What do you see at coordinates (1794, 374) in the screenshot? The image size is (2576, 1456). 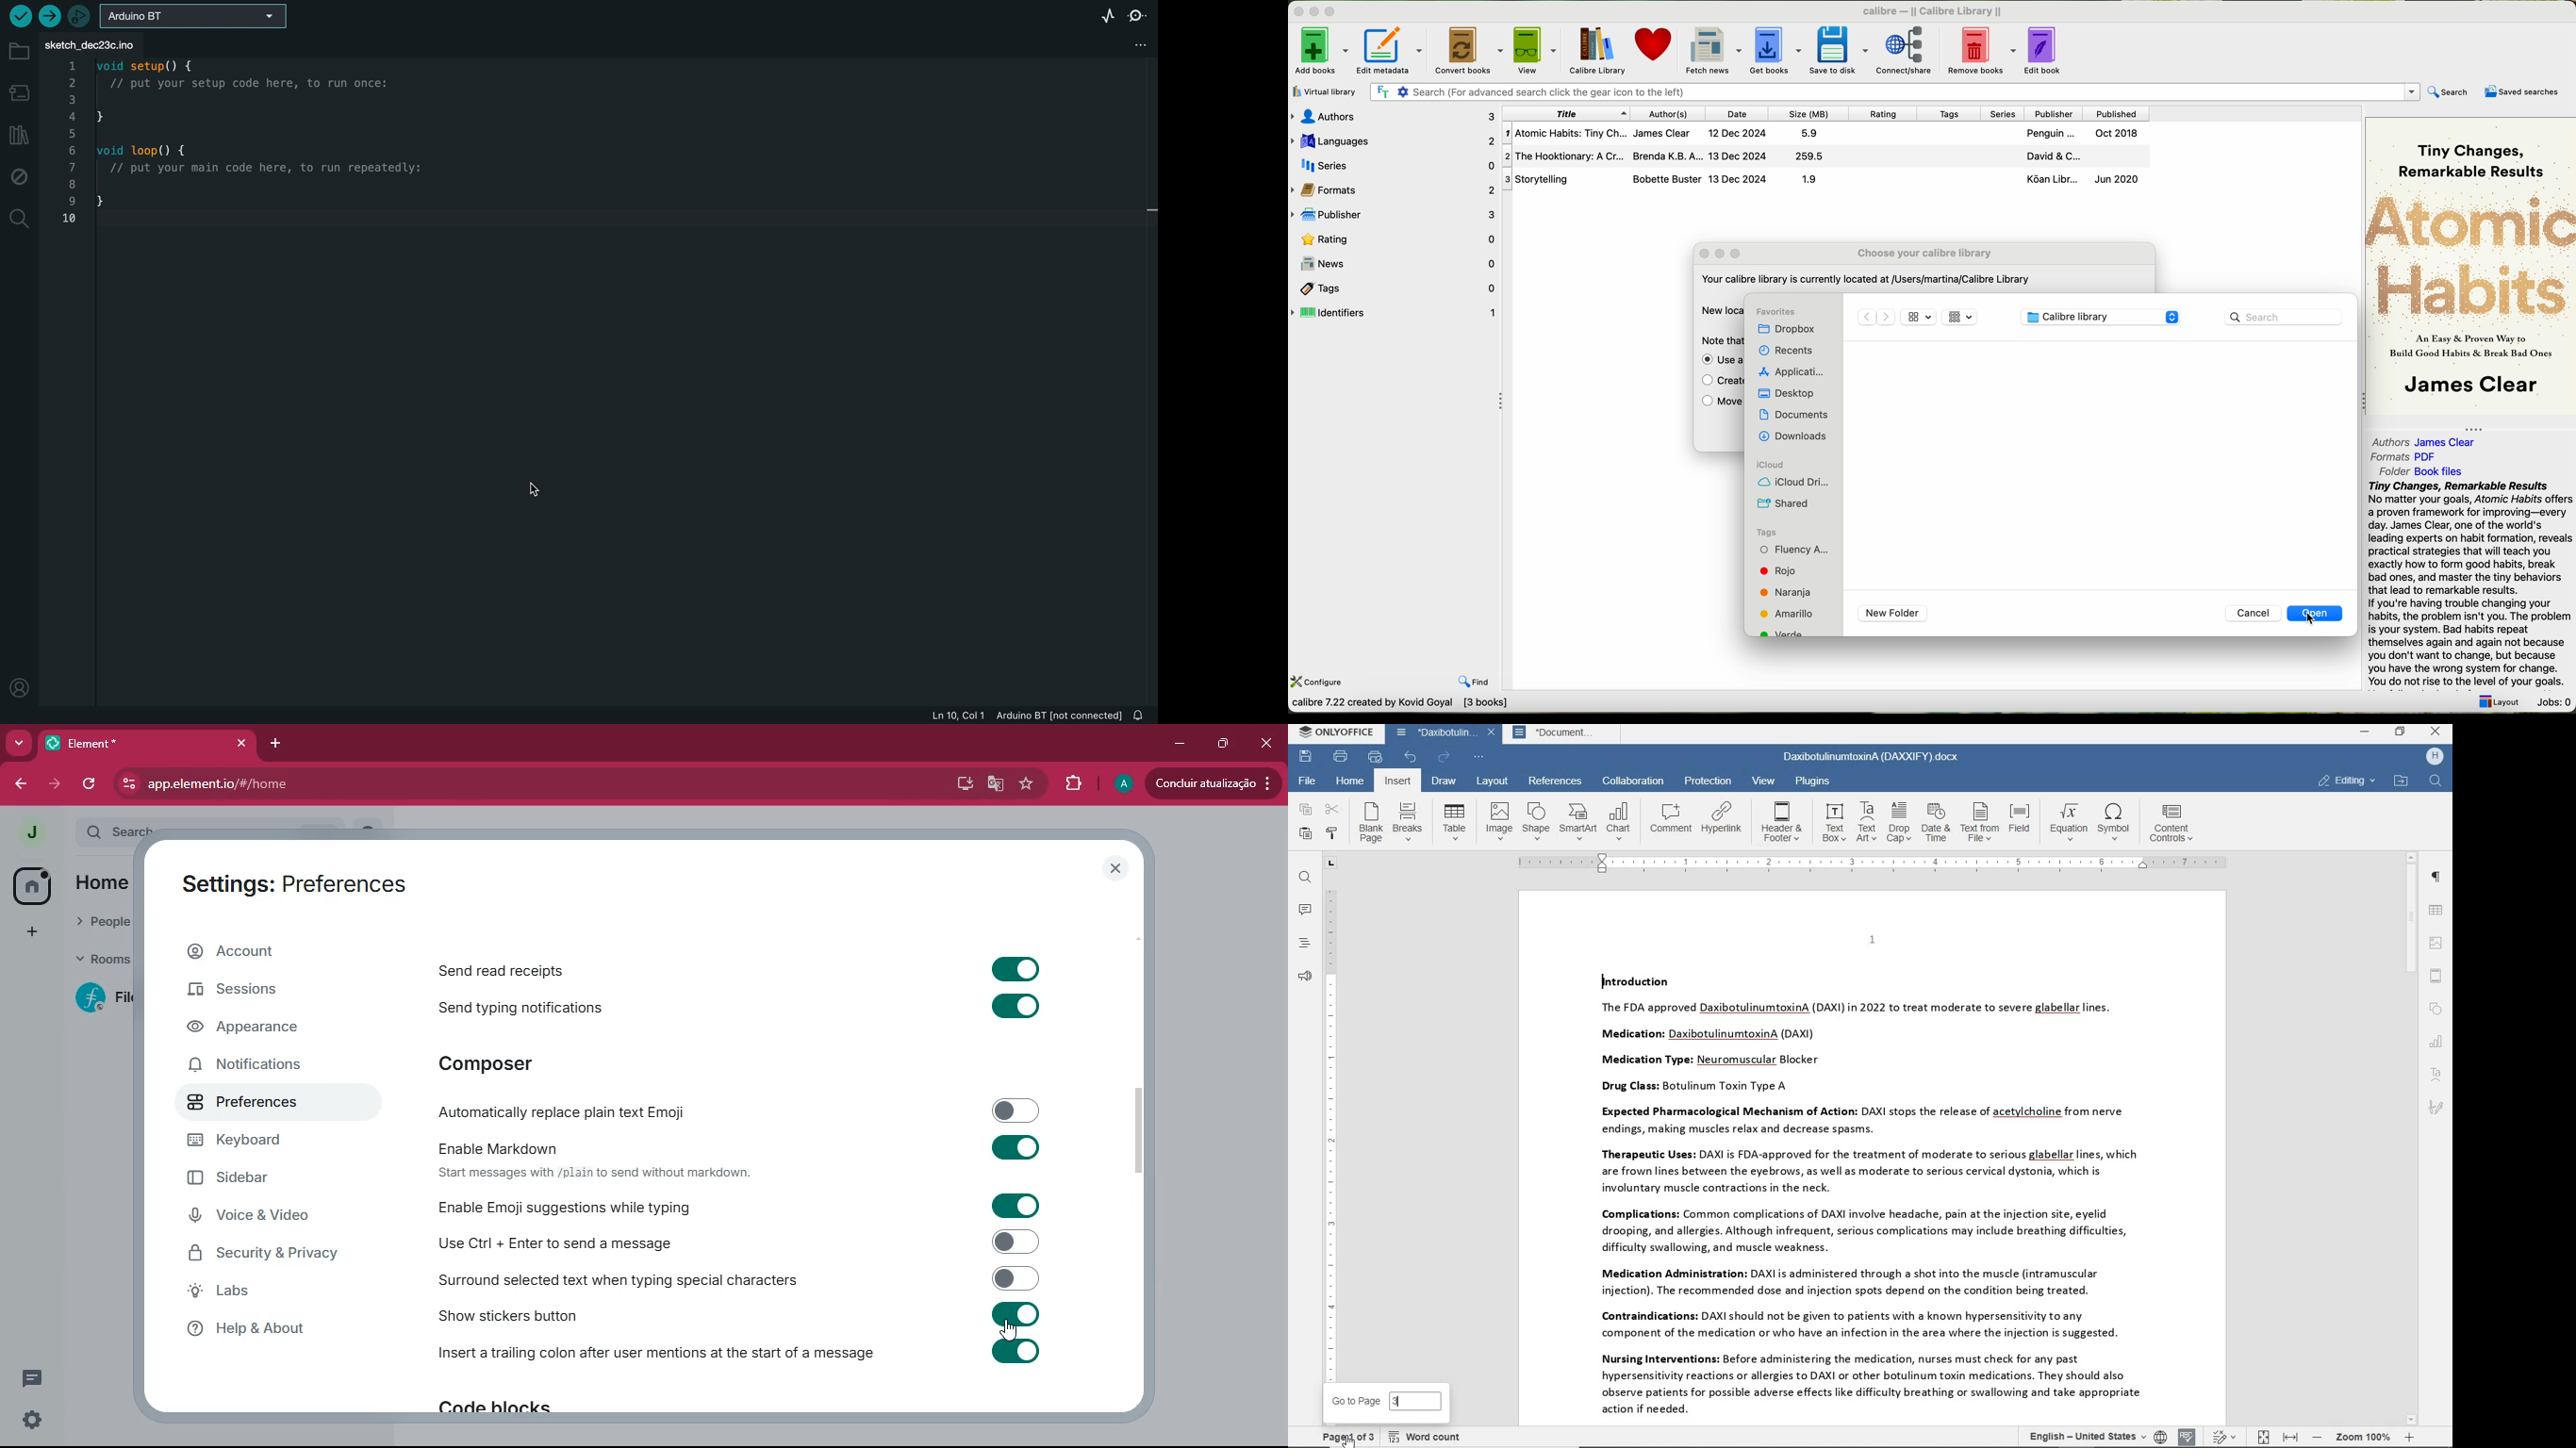 I see `applications` at bounding box center [1794, 374].